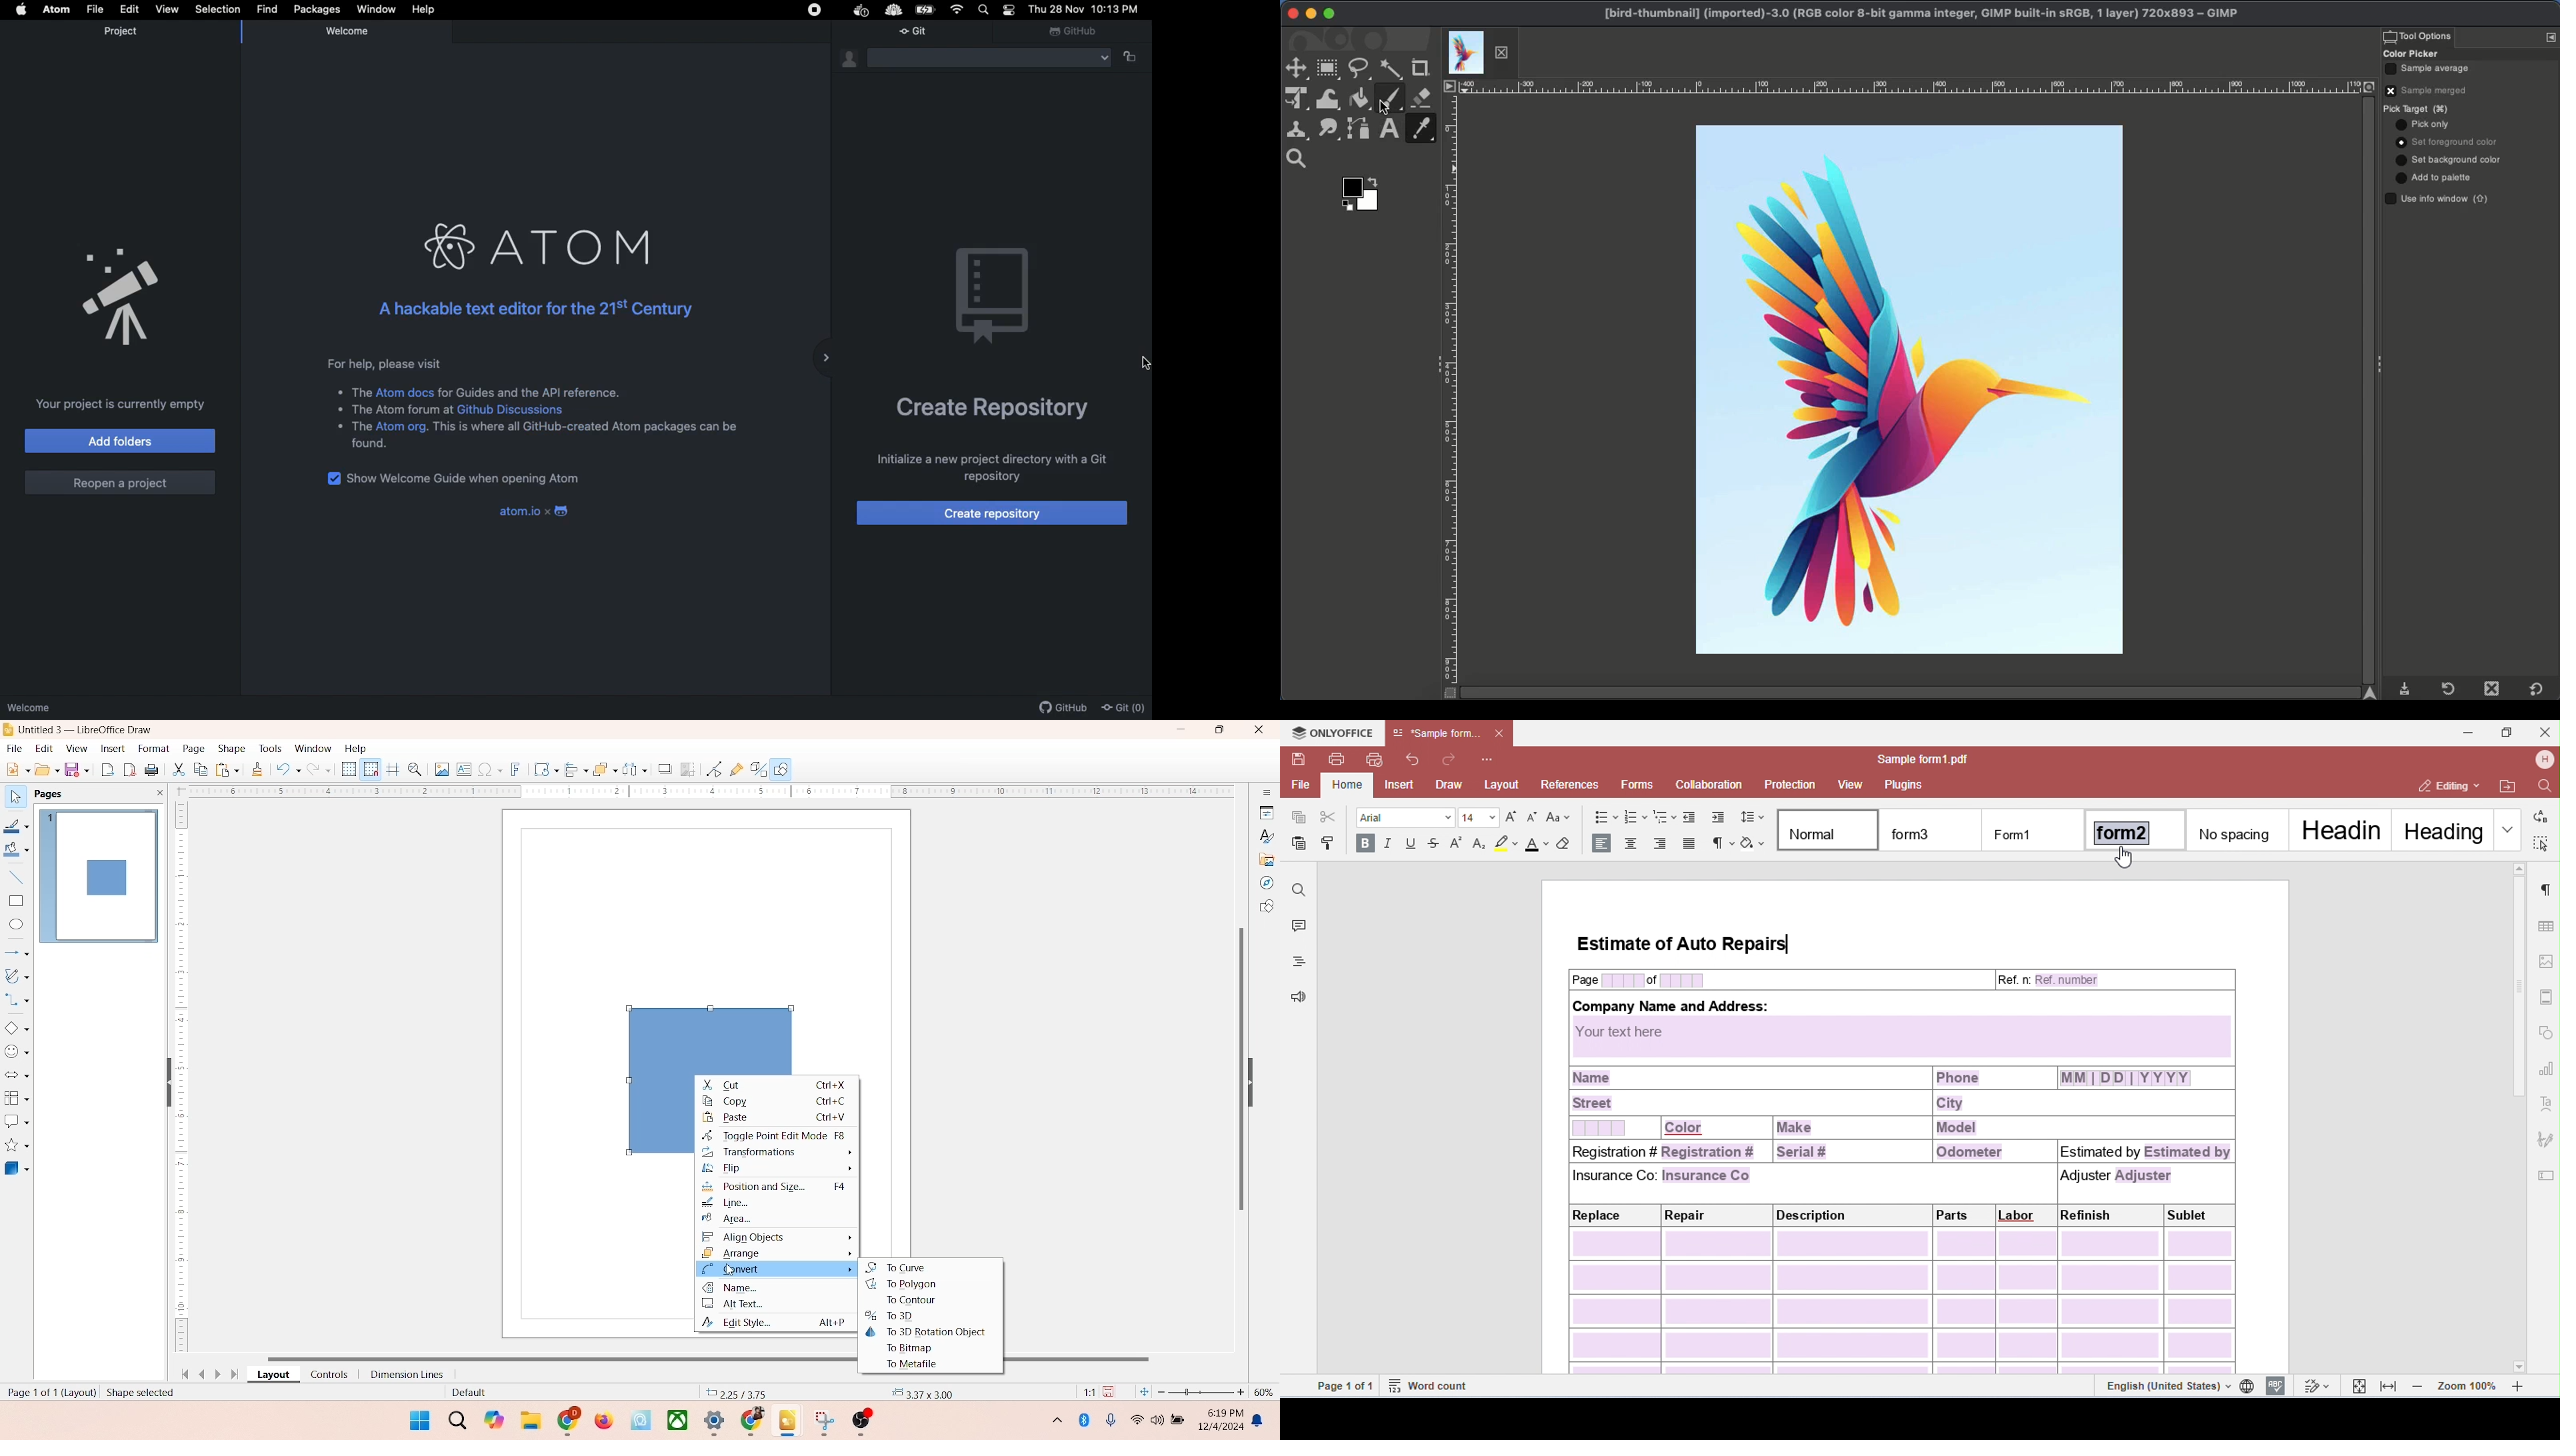 This screenshot has width=2576, height=1456. What do you see at coordinates (99, 875) in the screenshot?
I see `page 1` at bounding box center [99, 875].